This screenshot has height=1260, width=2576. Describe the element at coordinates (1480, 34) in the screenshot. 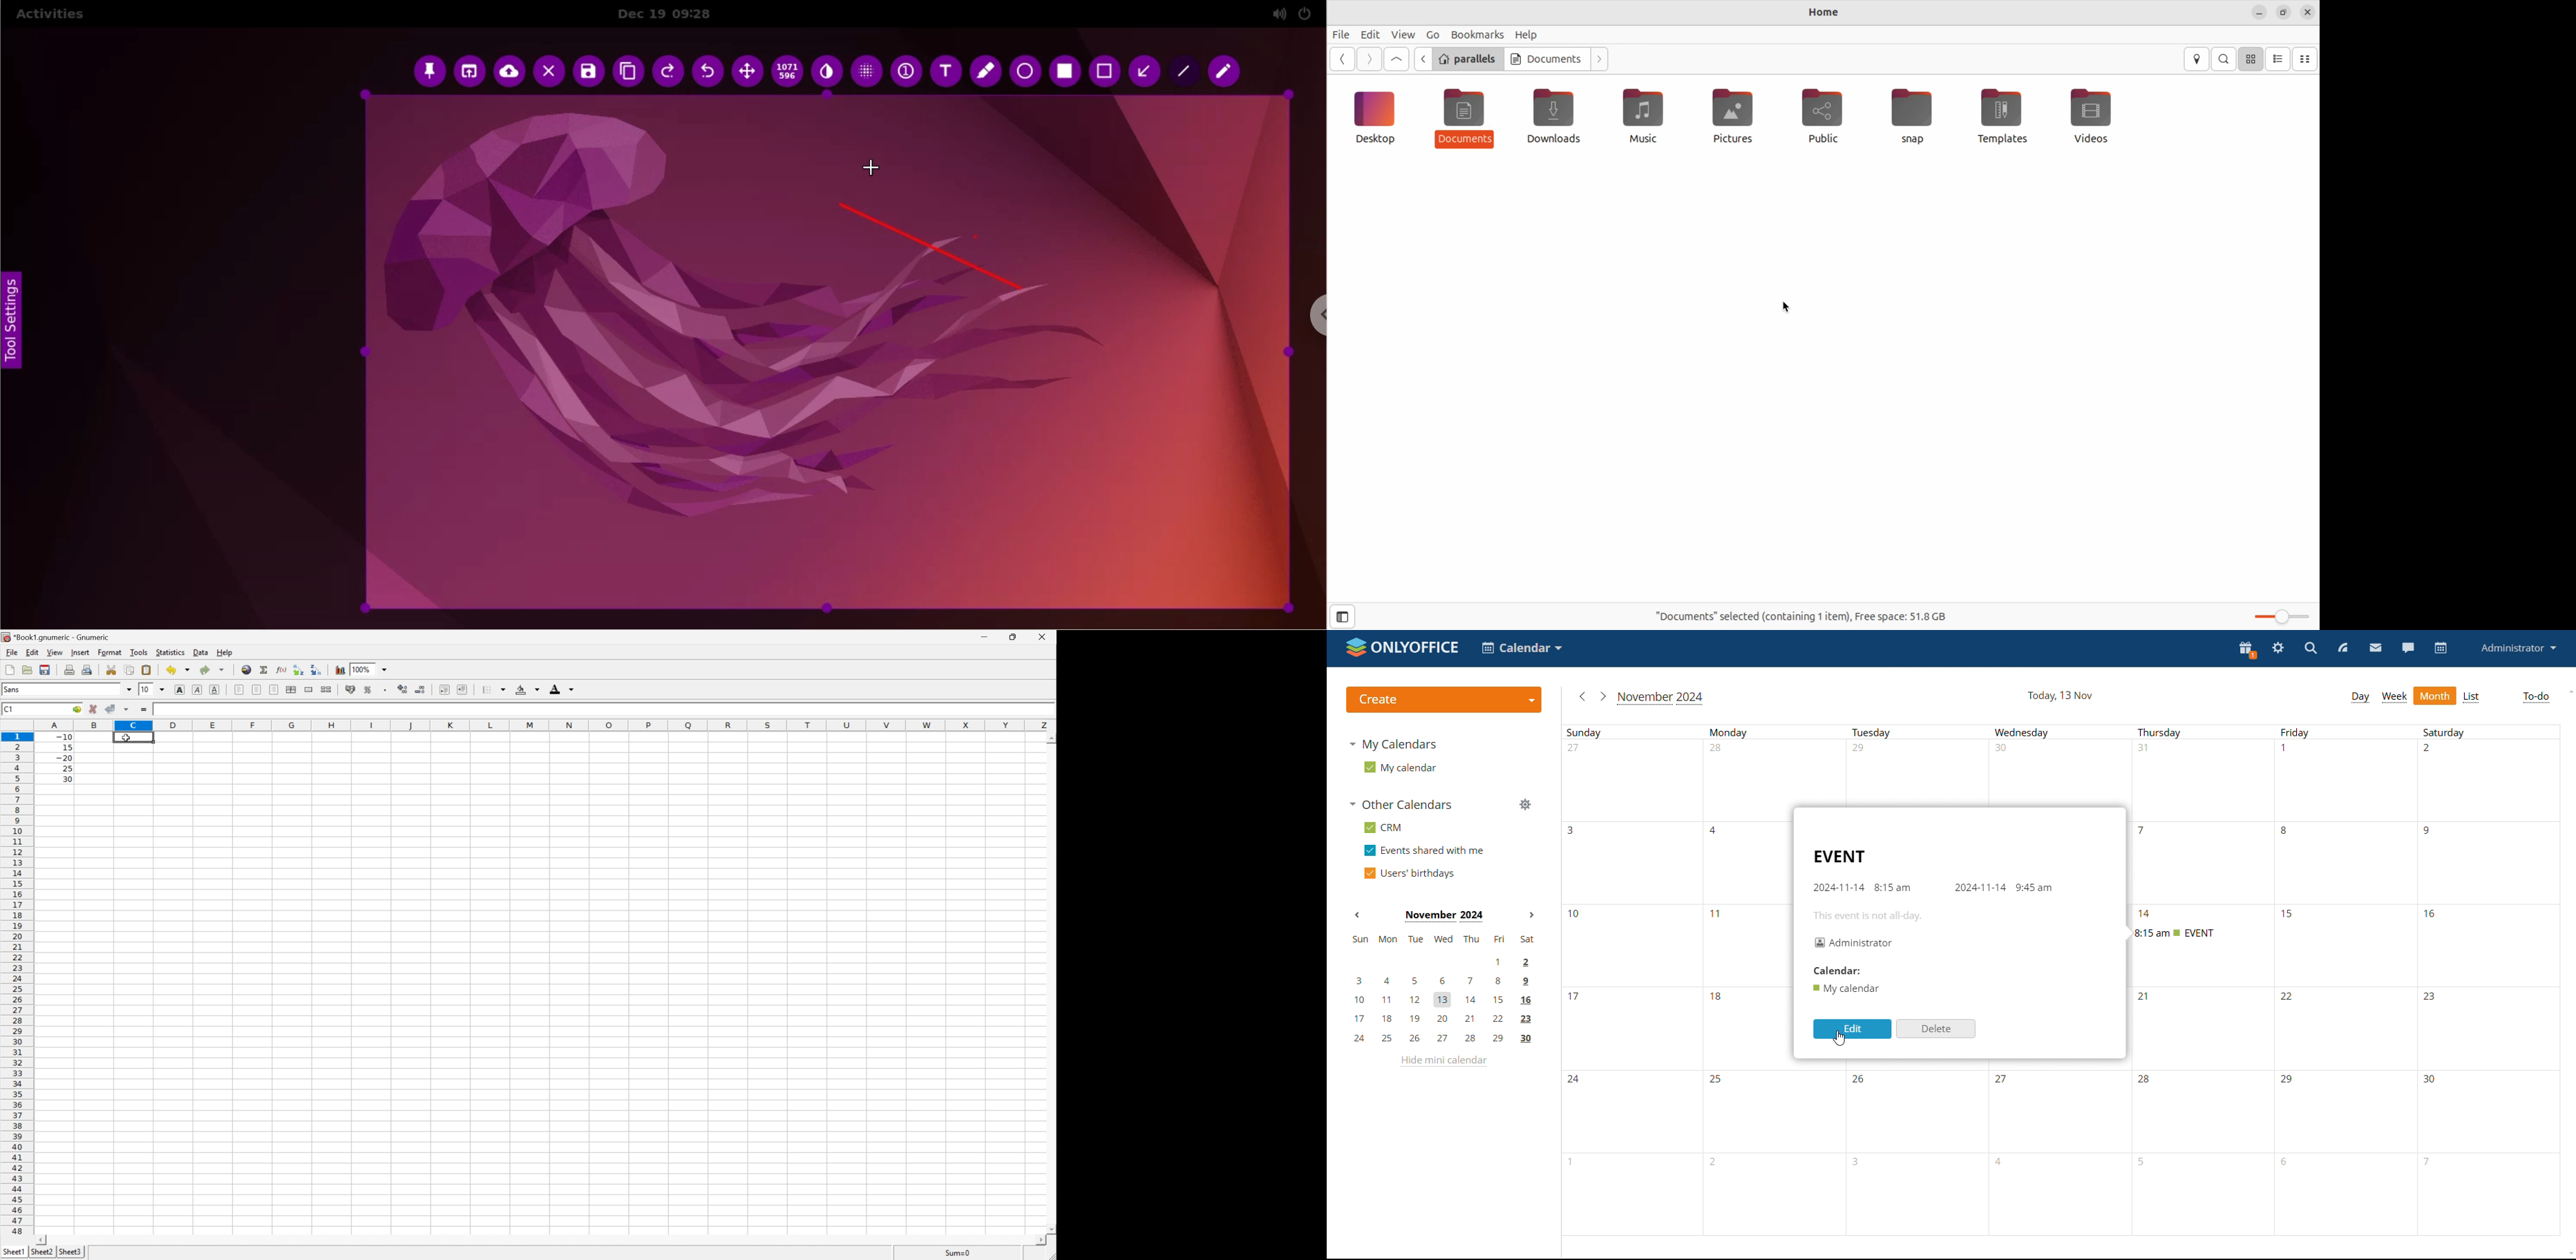

I see `Bookmarks` at that location.